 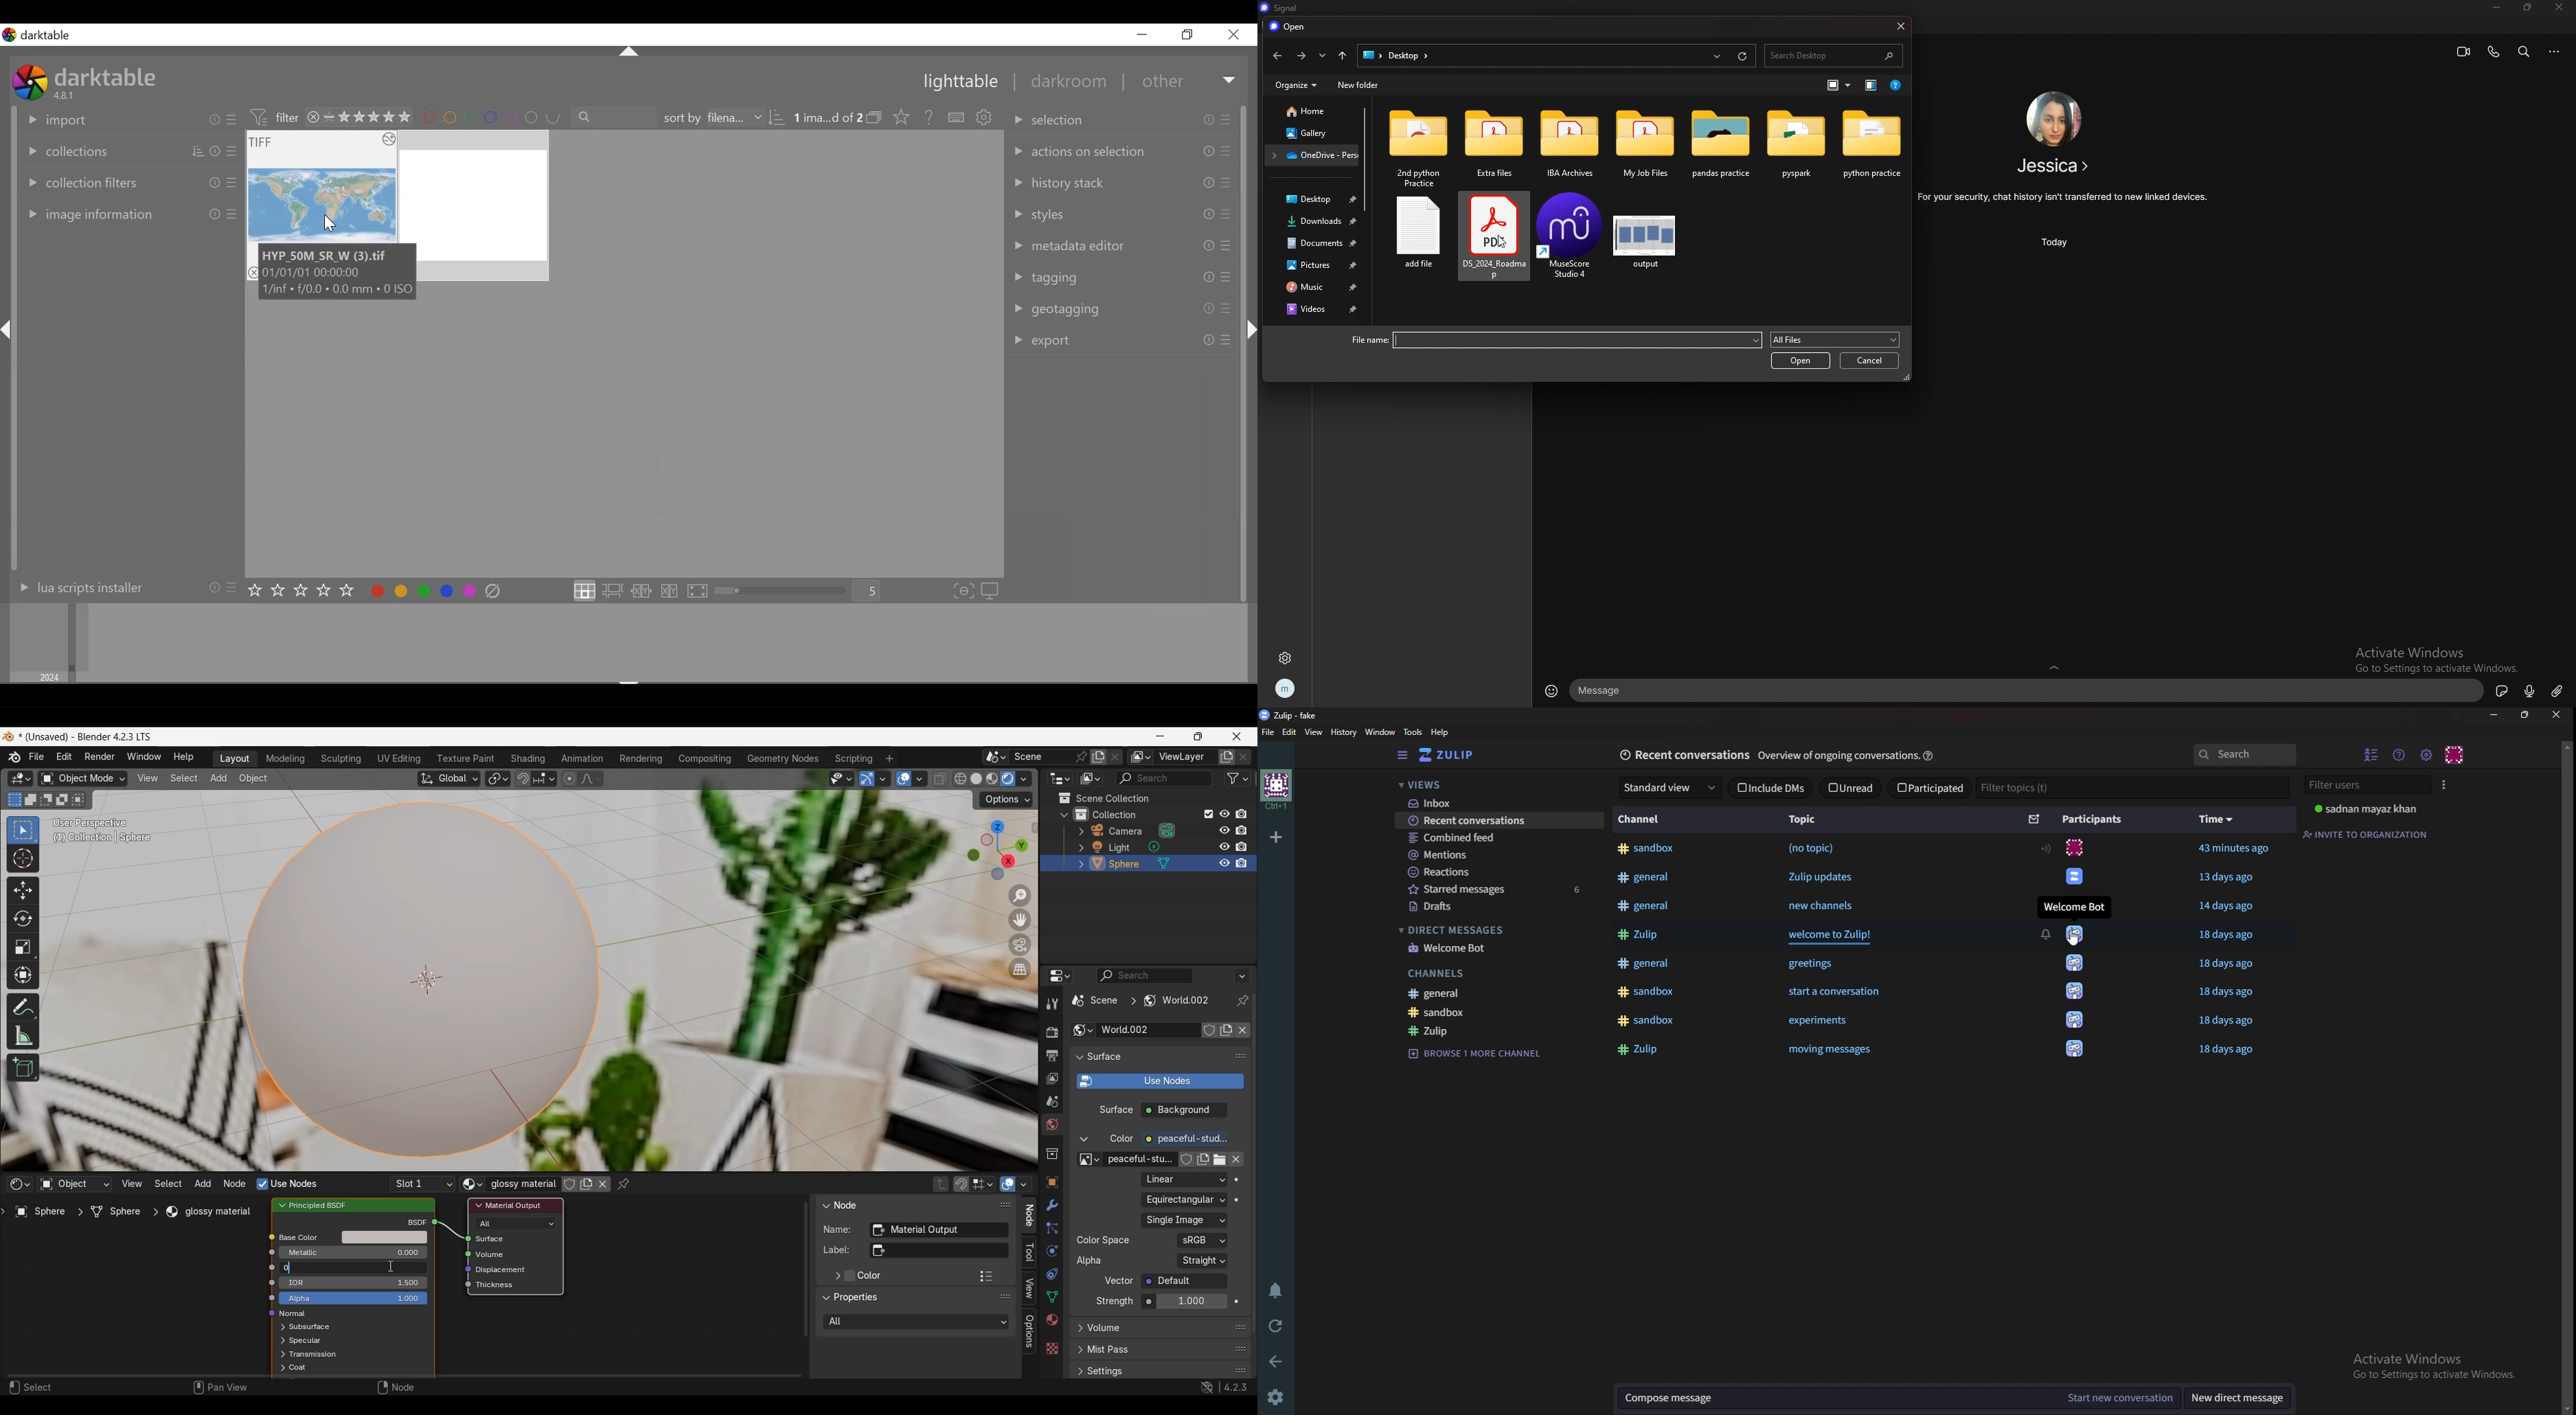 I want to click on selection, so click(x=1118, y=119).